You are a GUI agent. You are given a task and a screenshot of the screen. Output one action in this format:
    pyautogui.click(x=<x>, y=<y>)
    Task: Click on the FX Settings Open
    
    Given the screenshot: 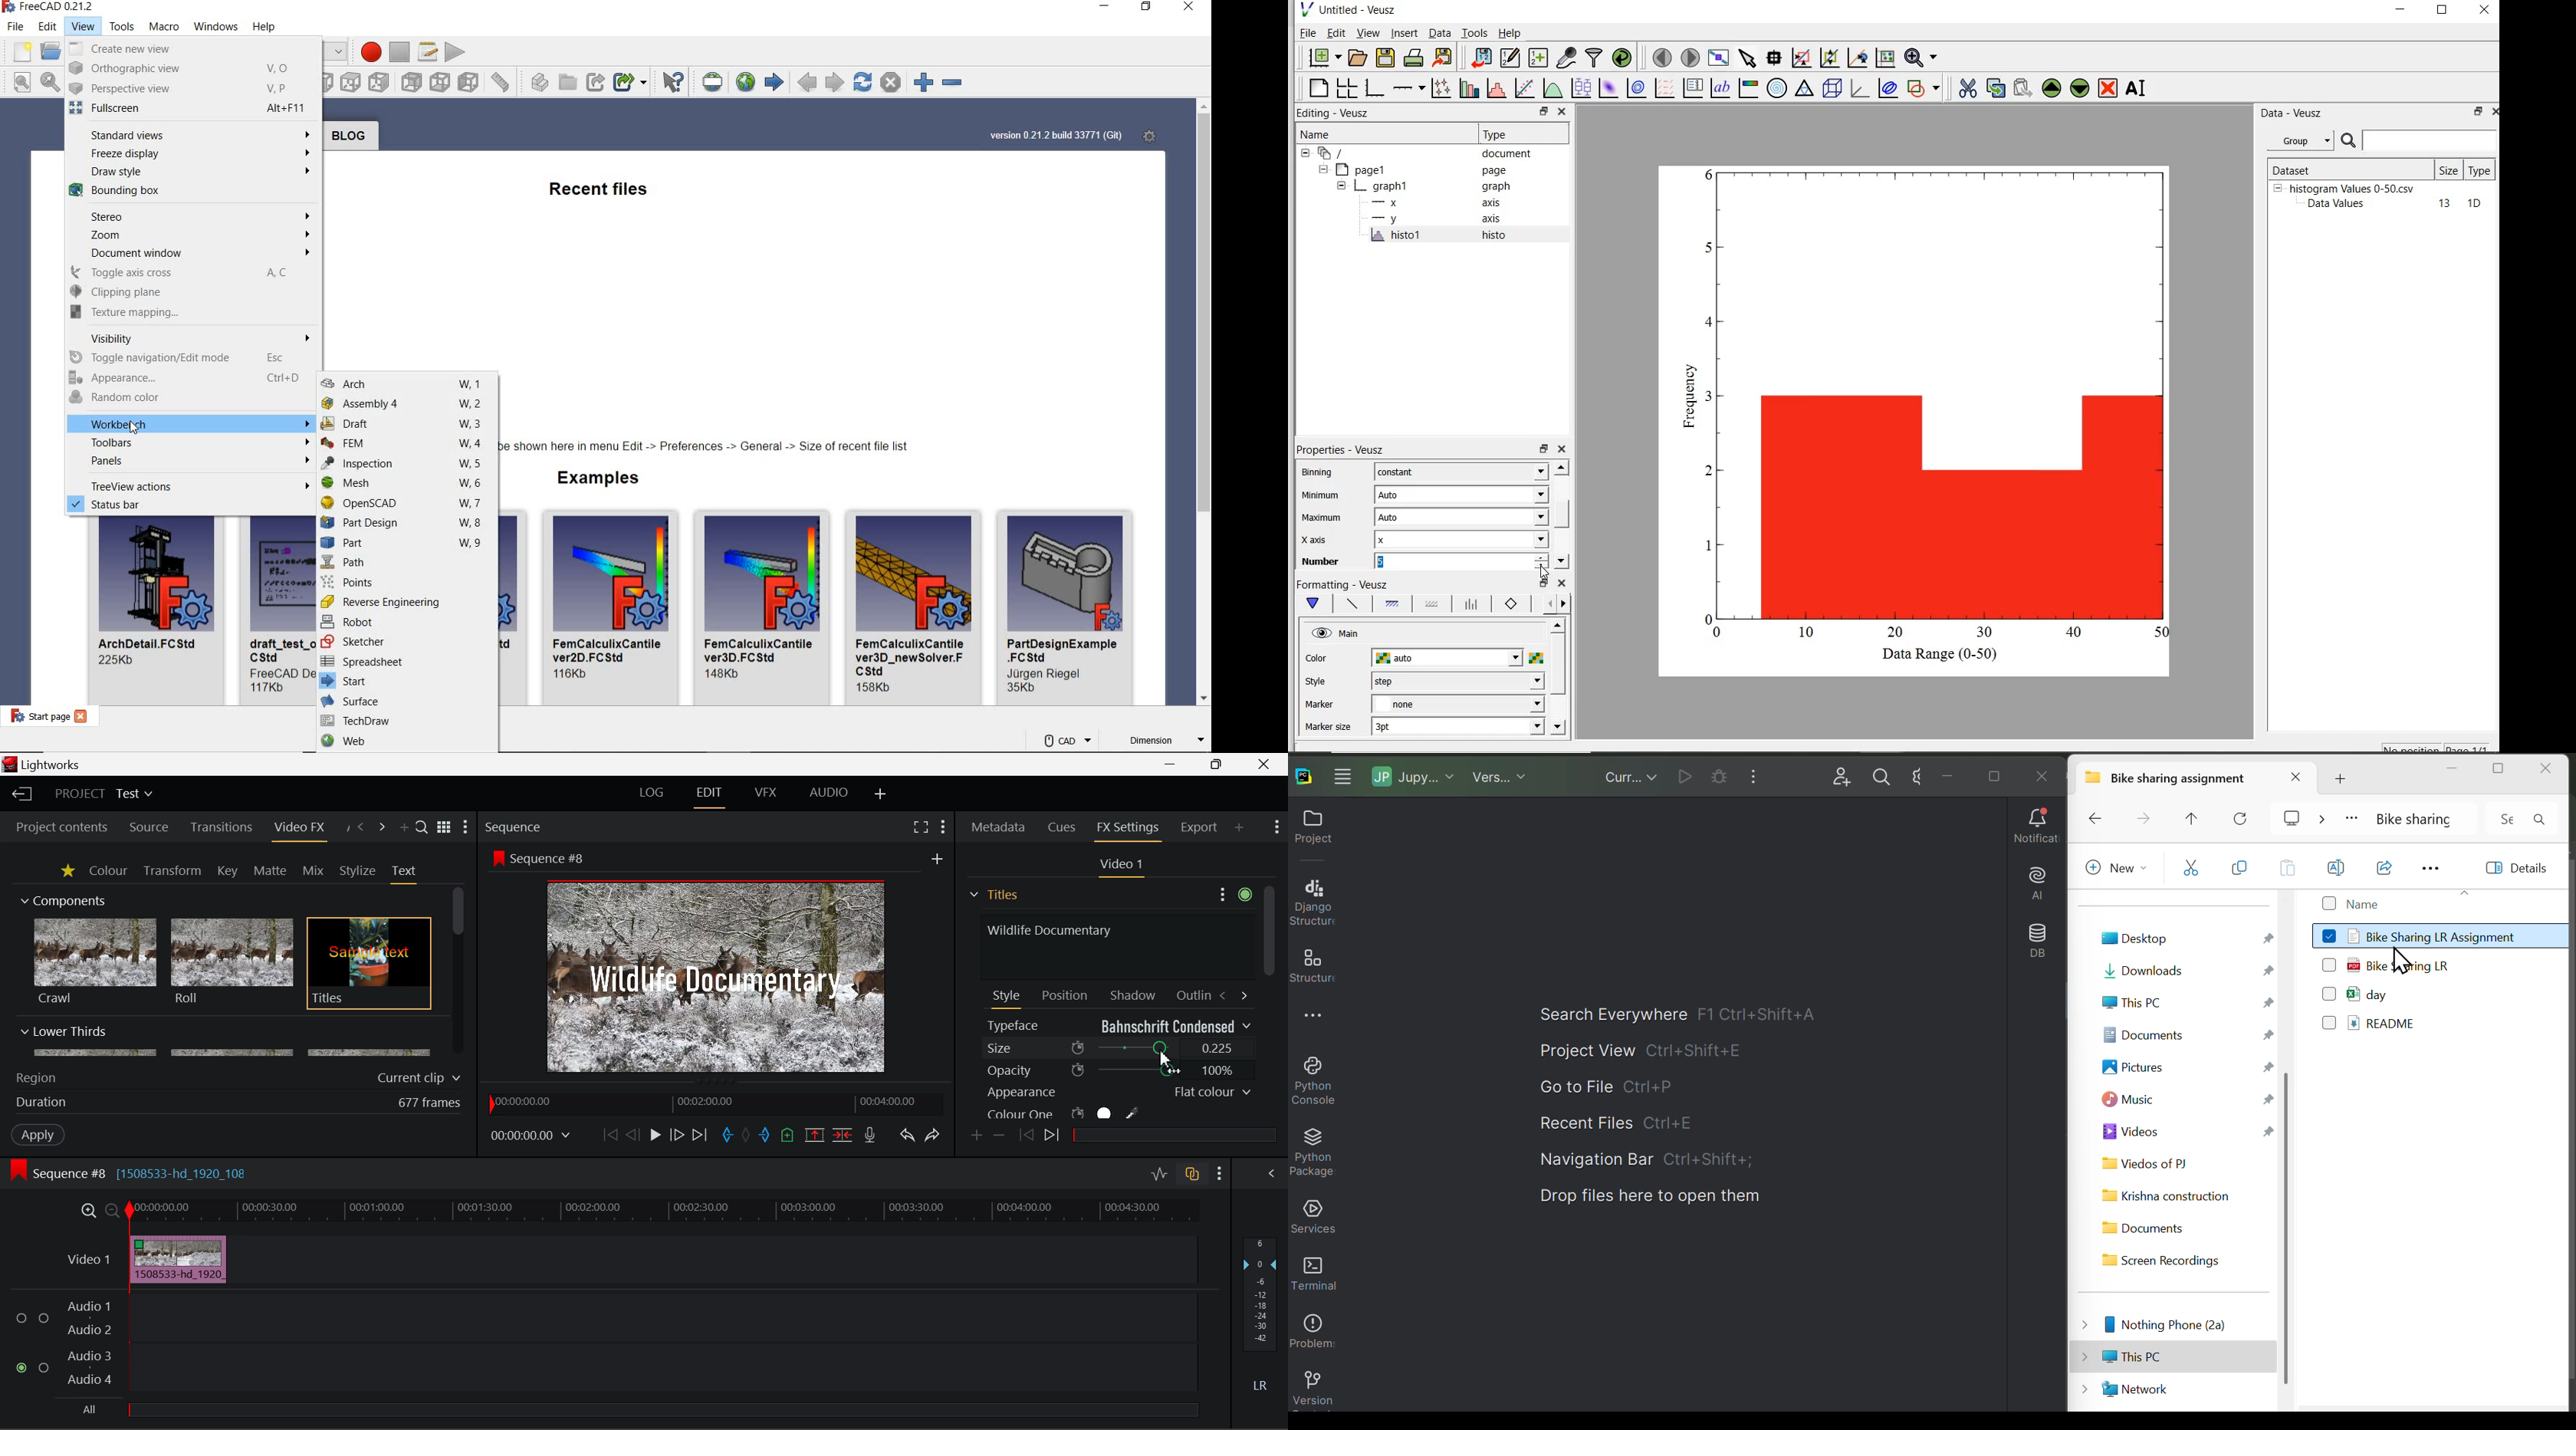 What is the action you would take?
    pyautogui.click(x=1130, y=829)
    